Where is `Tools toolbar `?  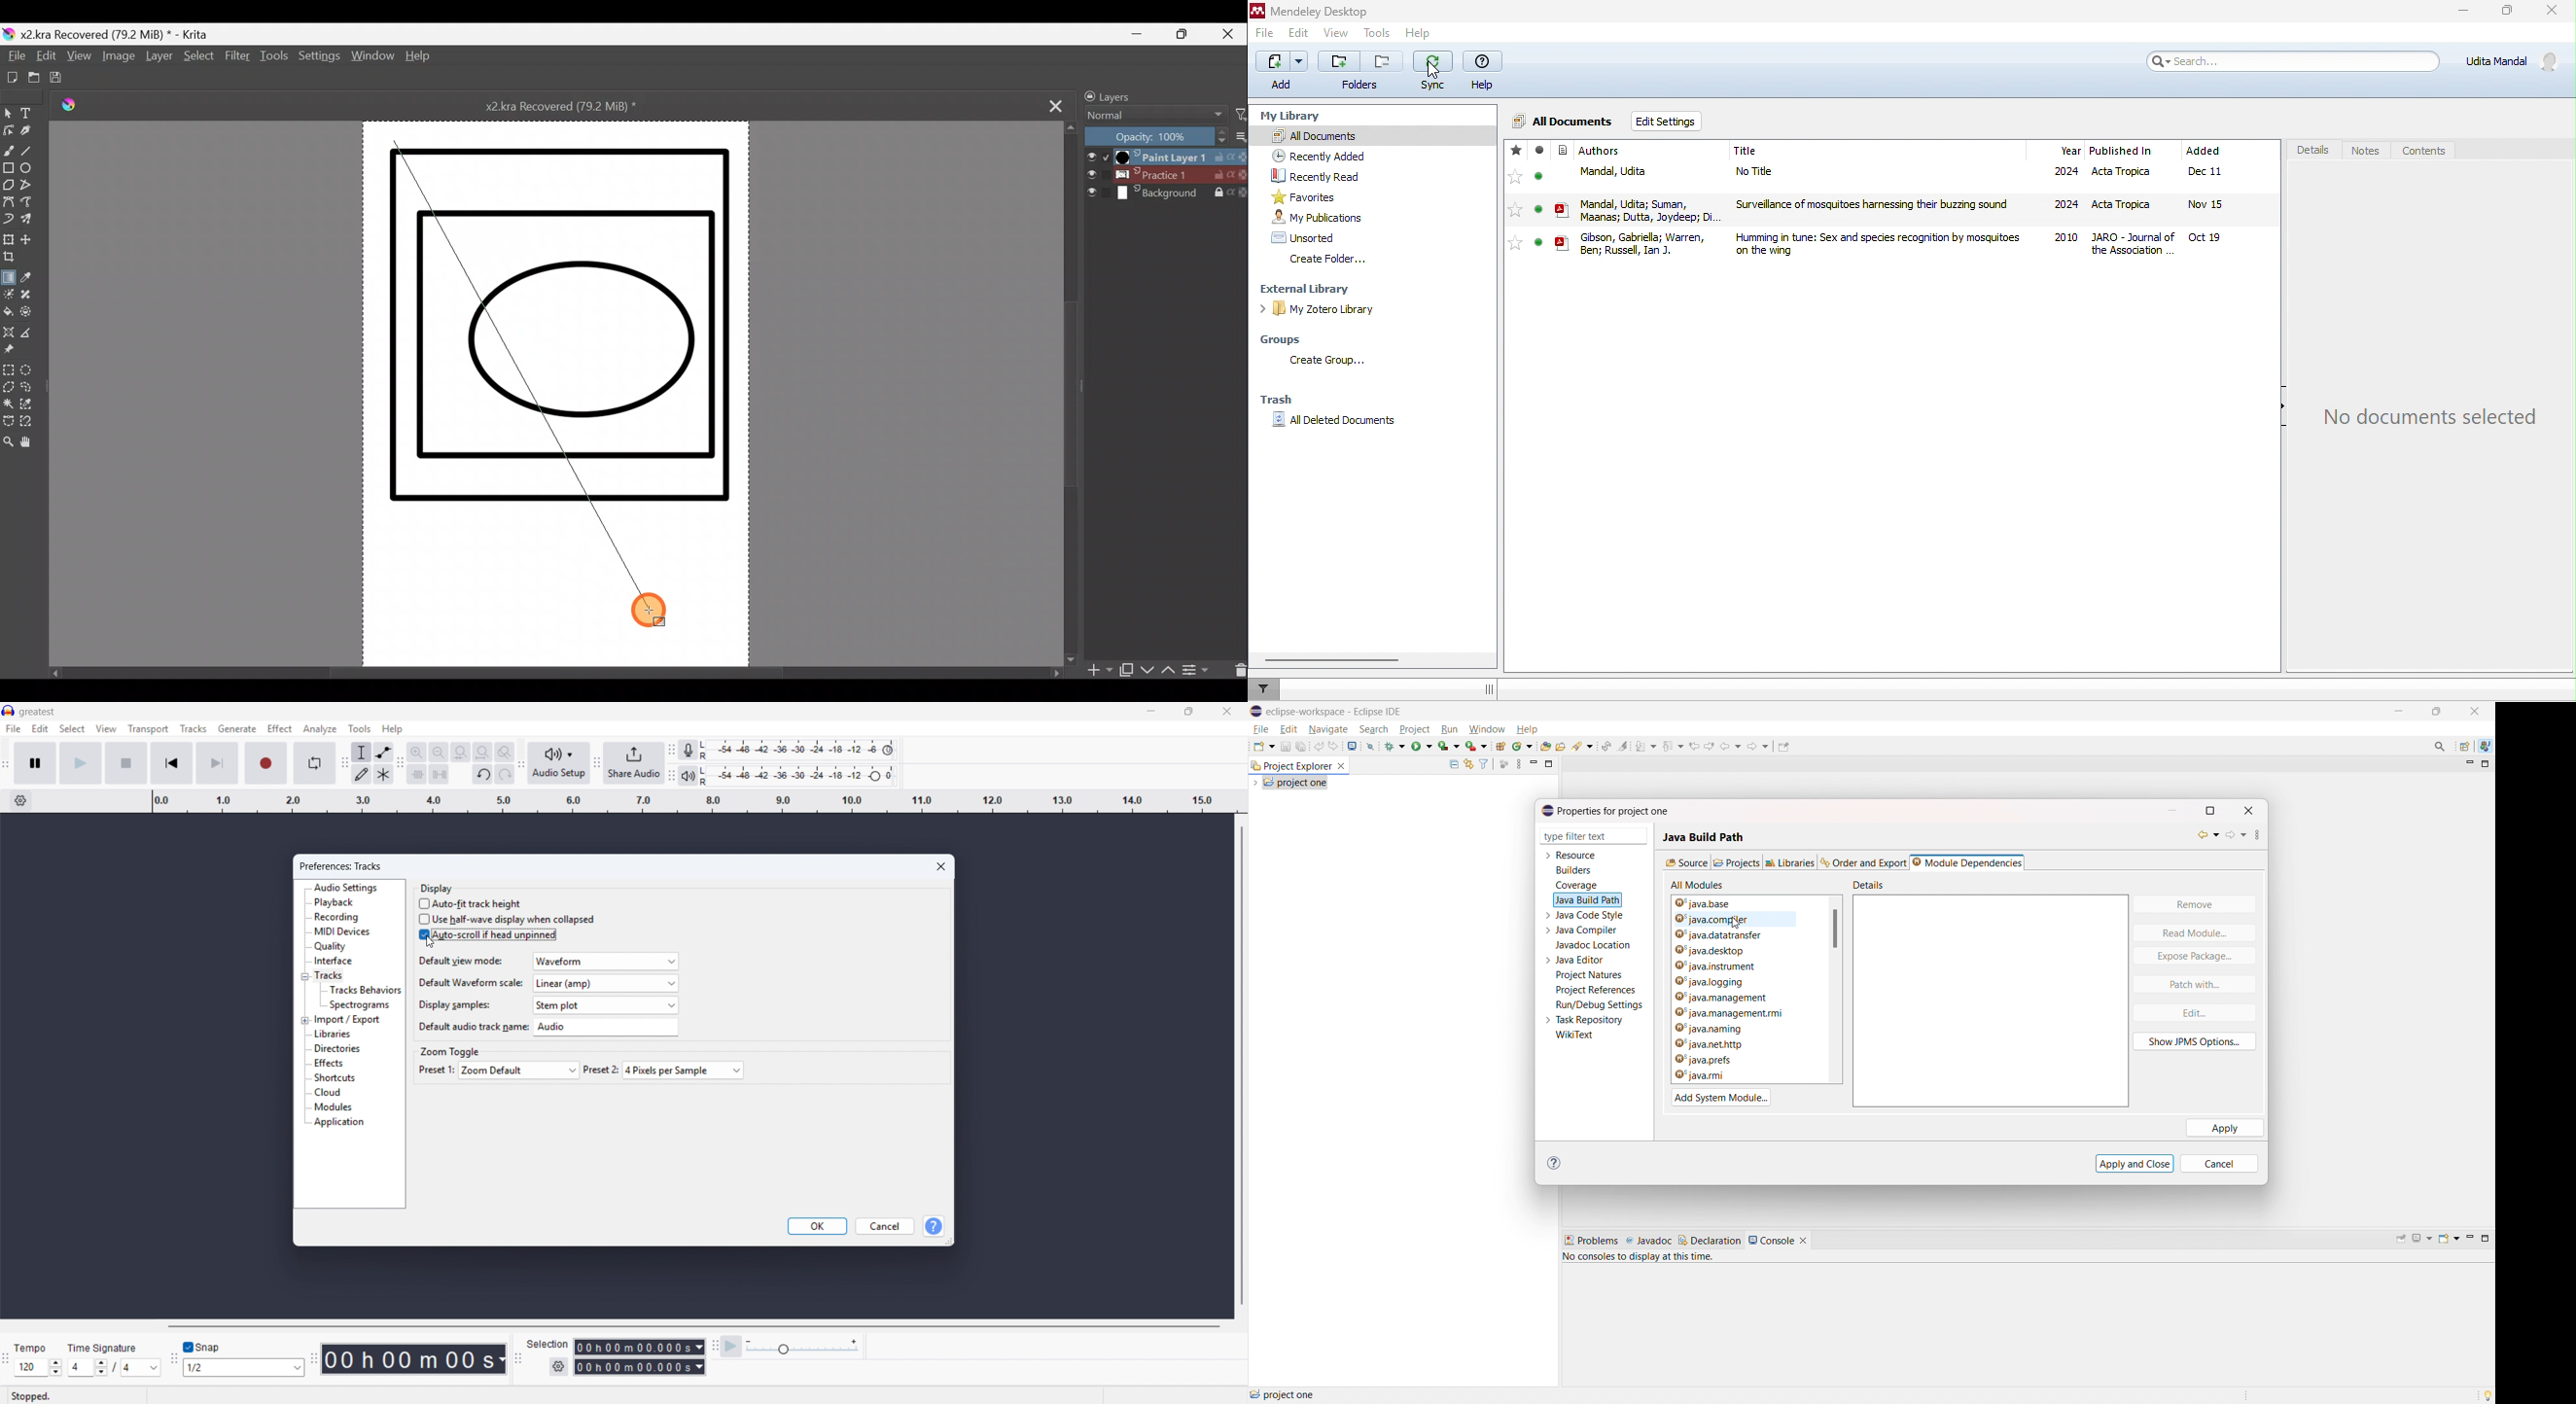
Tools toolbar  is located at coordinates (344, 763).